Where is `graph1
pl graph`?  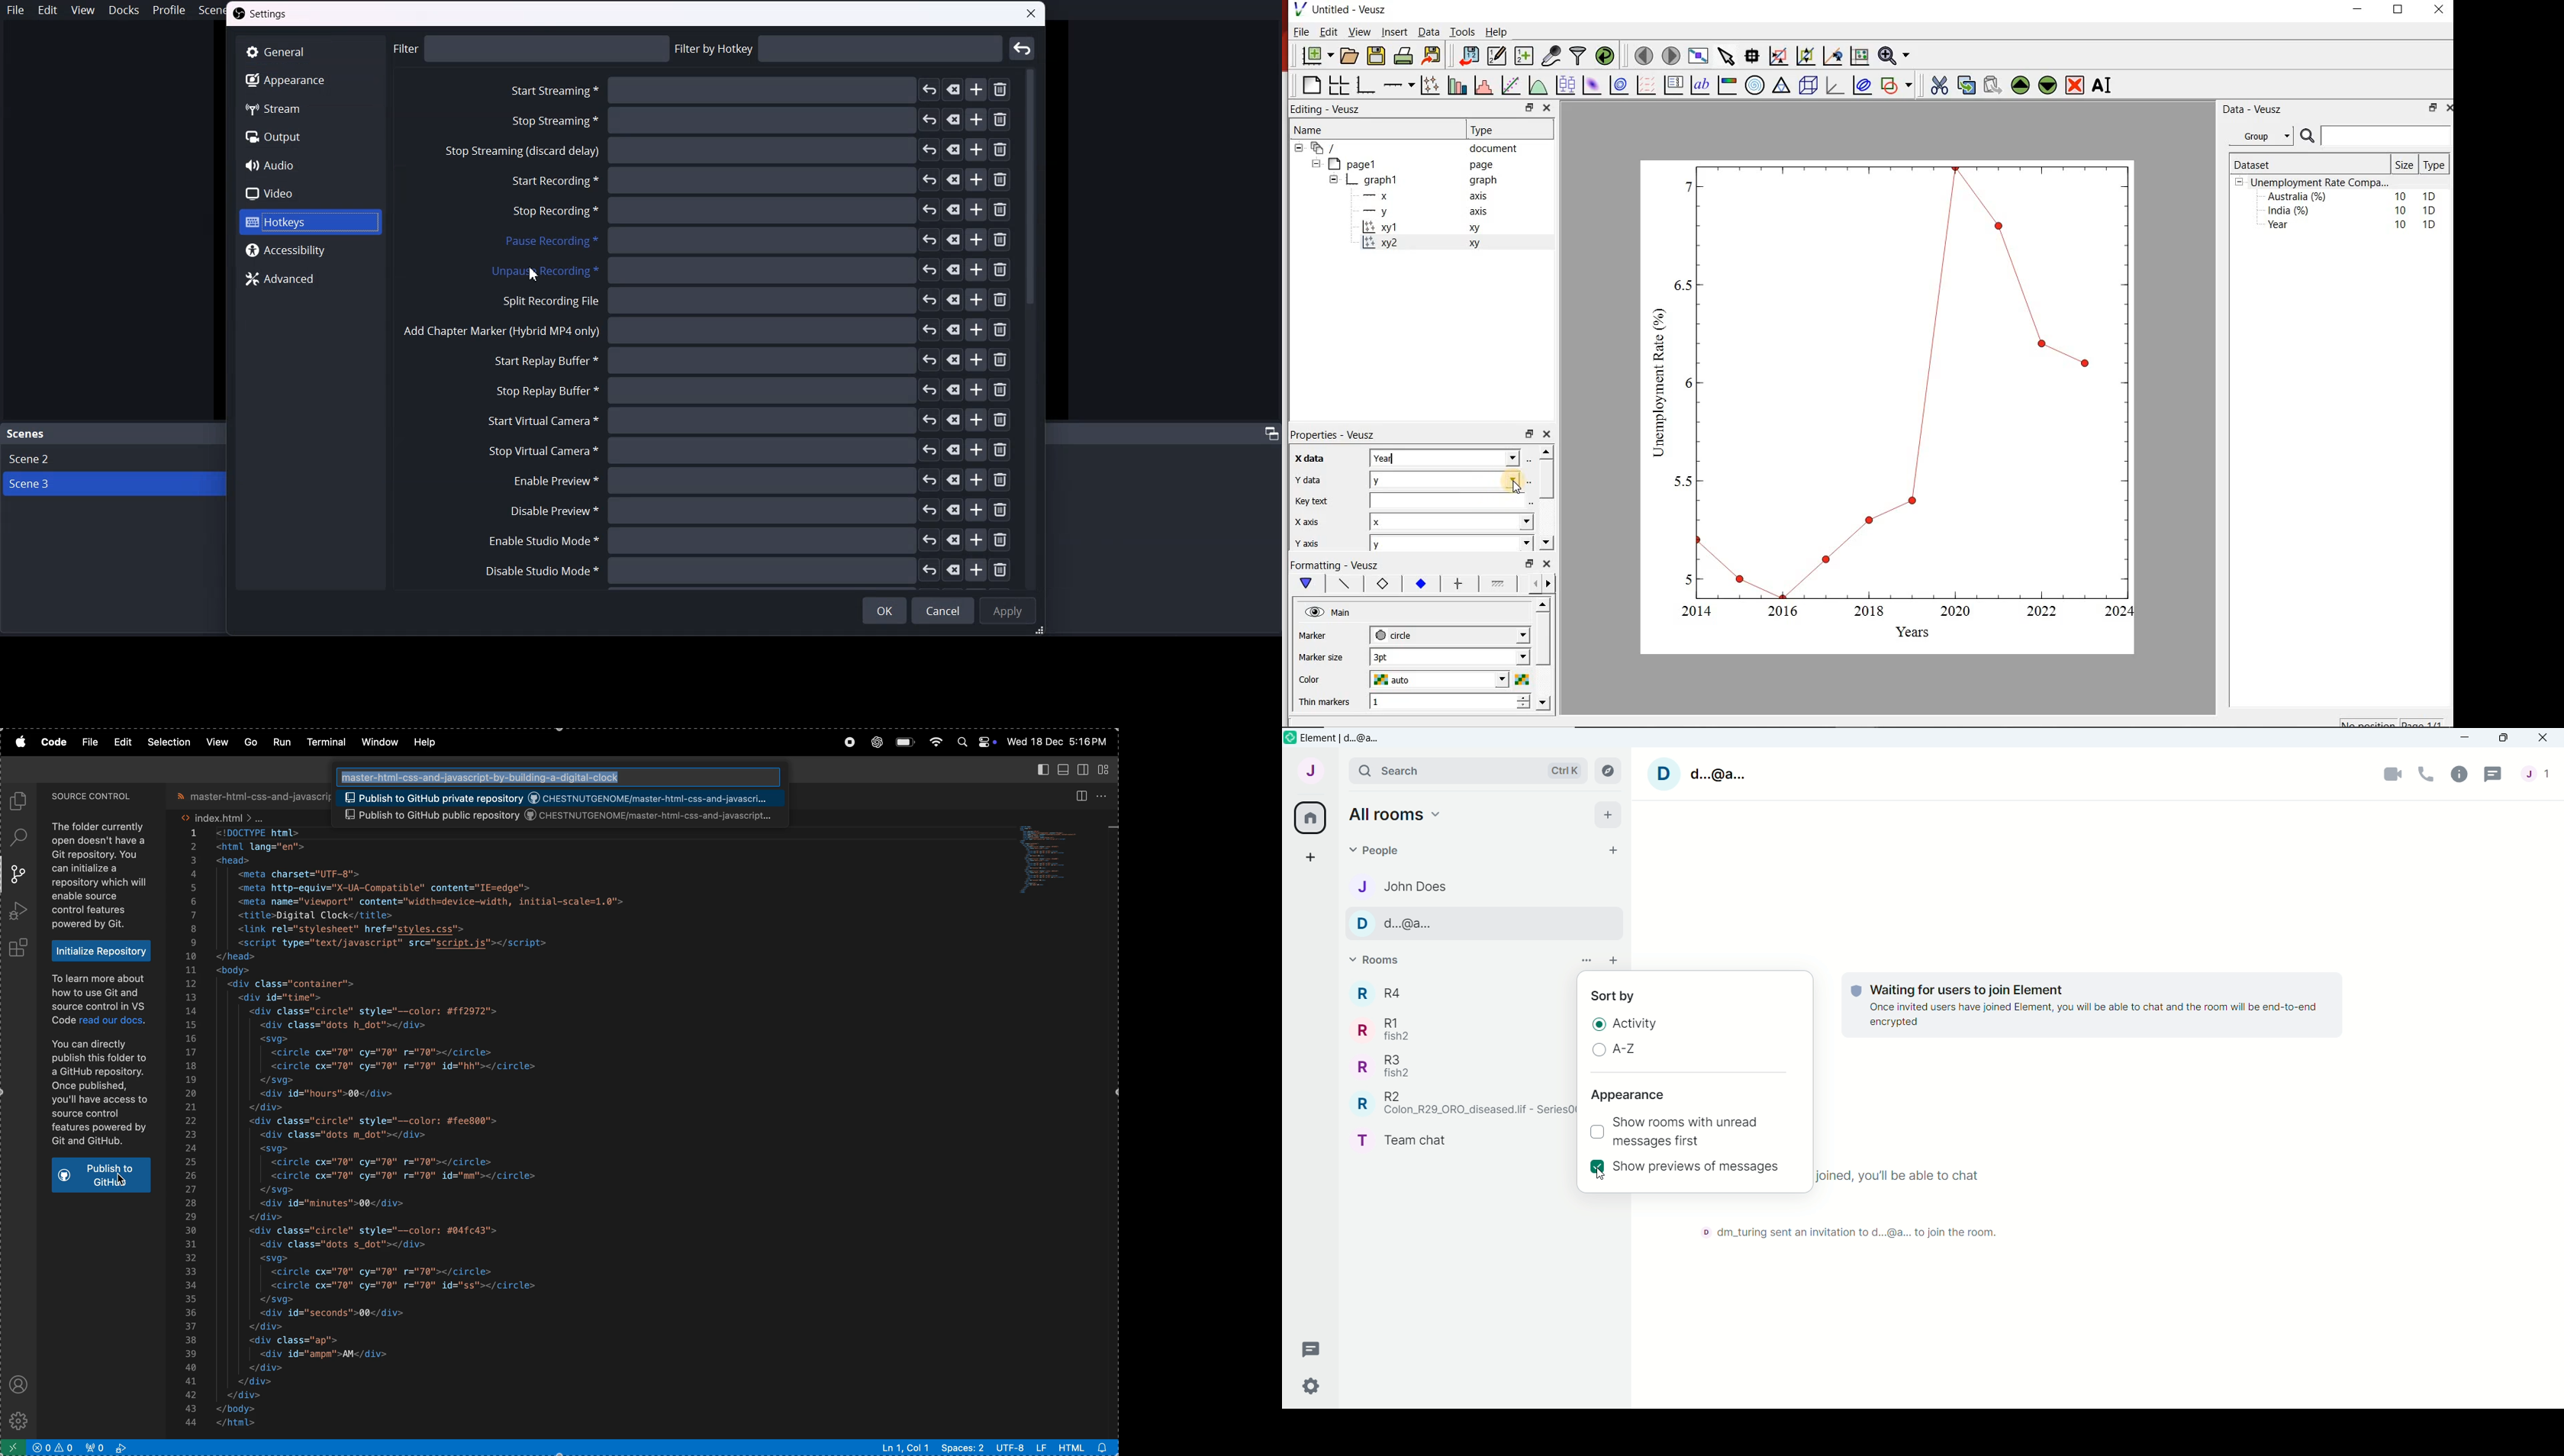 graph1
pl graph is located at coordinates (1426, 181).